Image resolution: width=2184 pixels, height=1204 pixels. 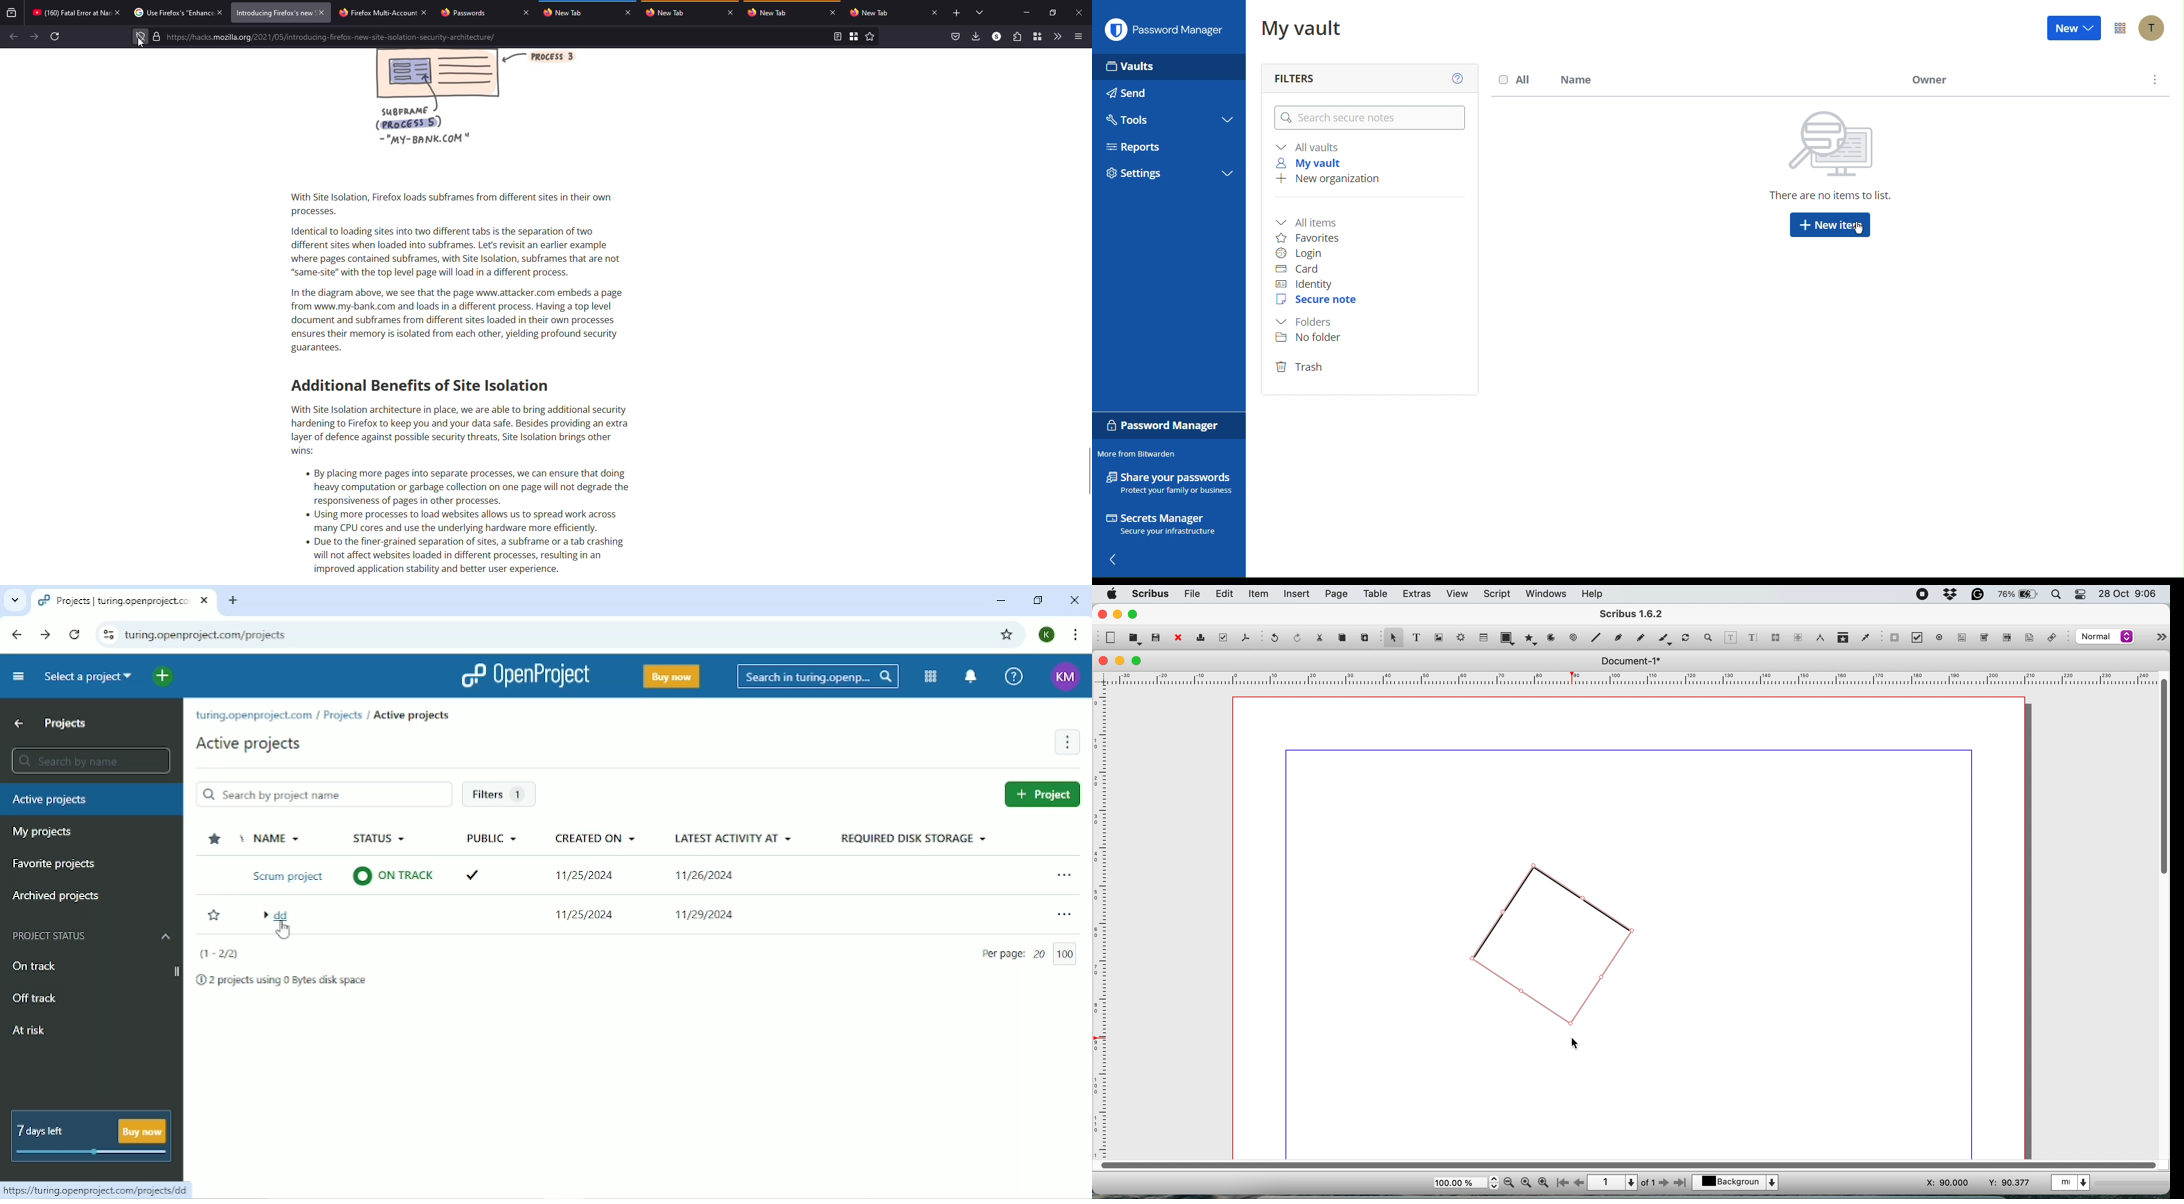 What do you see at coordinates (1312, 237) in the screenshot?
I see `Favorites` at bounding box center [1312, 237].